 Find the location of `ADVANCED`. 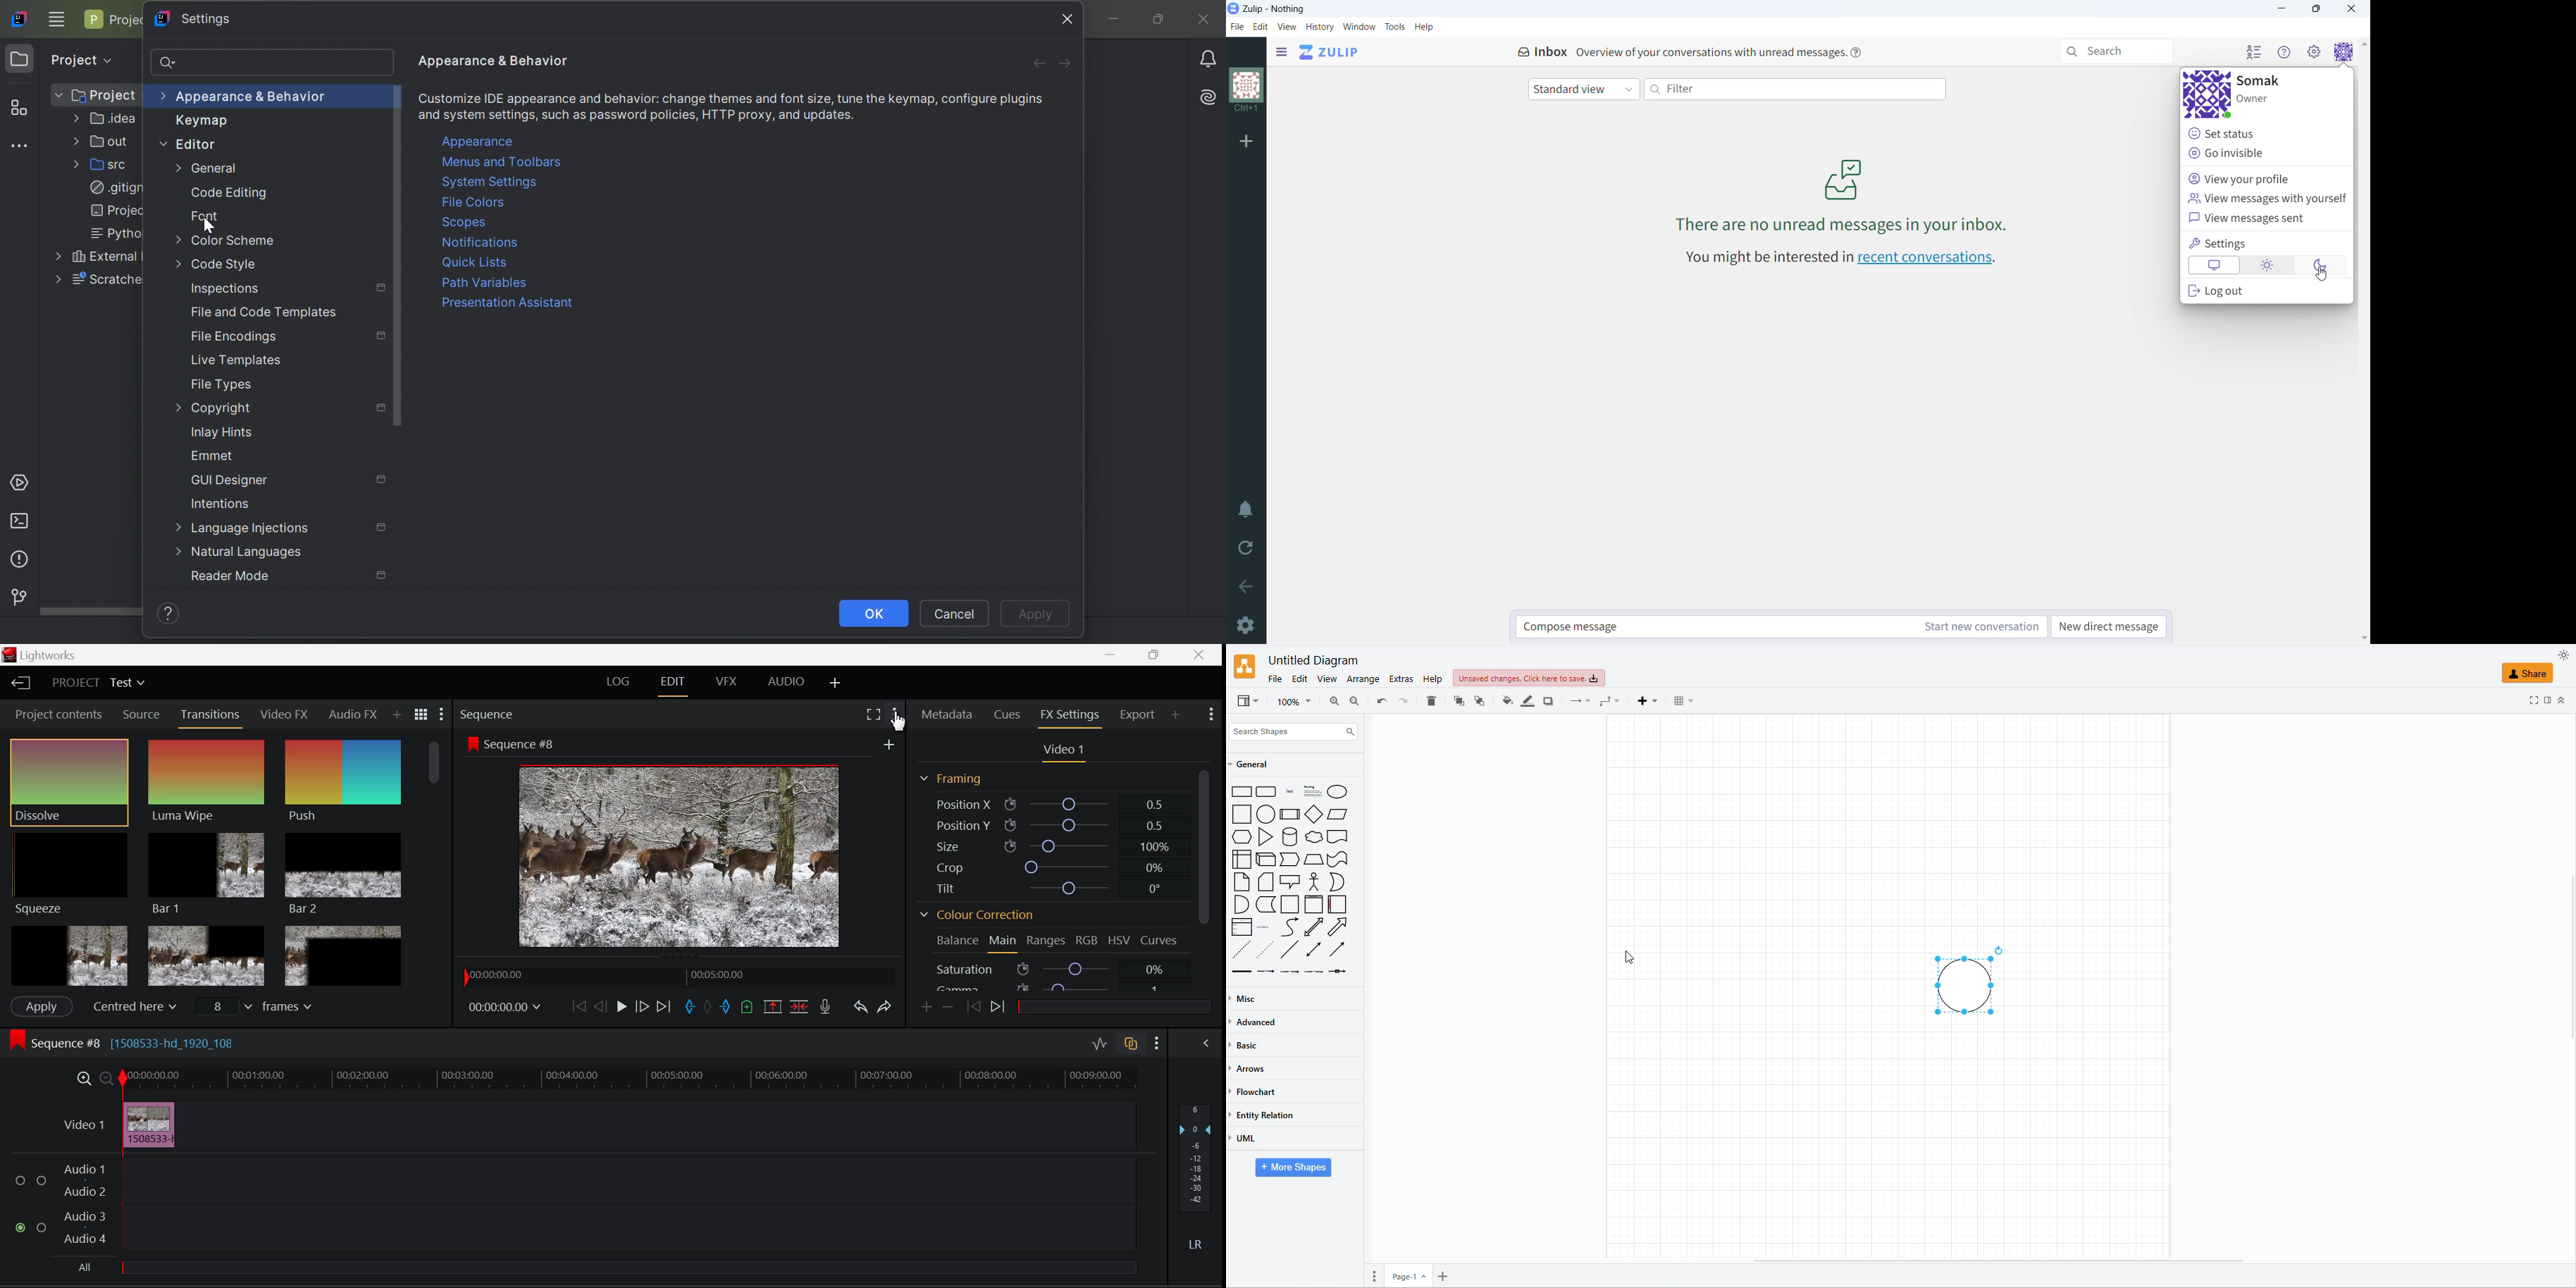

ADVANCED is located at coordinates (1258, 1022).